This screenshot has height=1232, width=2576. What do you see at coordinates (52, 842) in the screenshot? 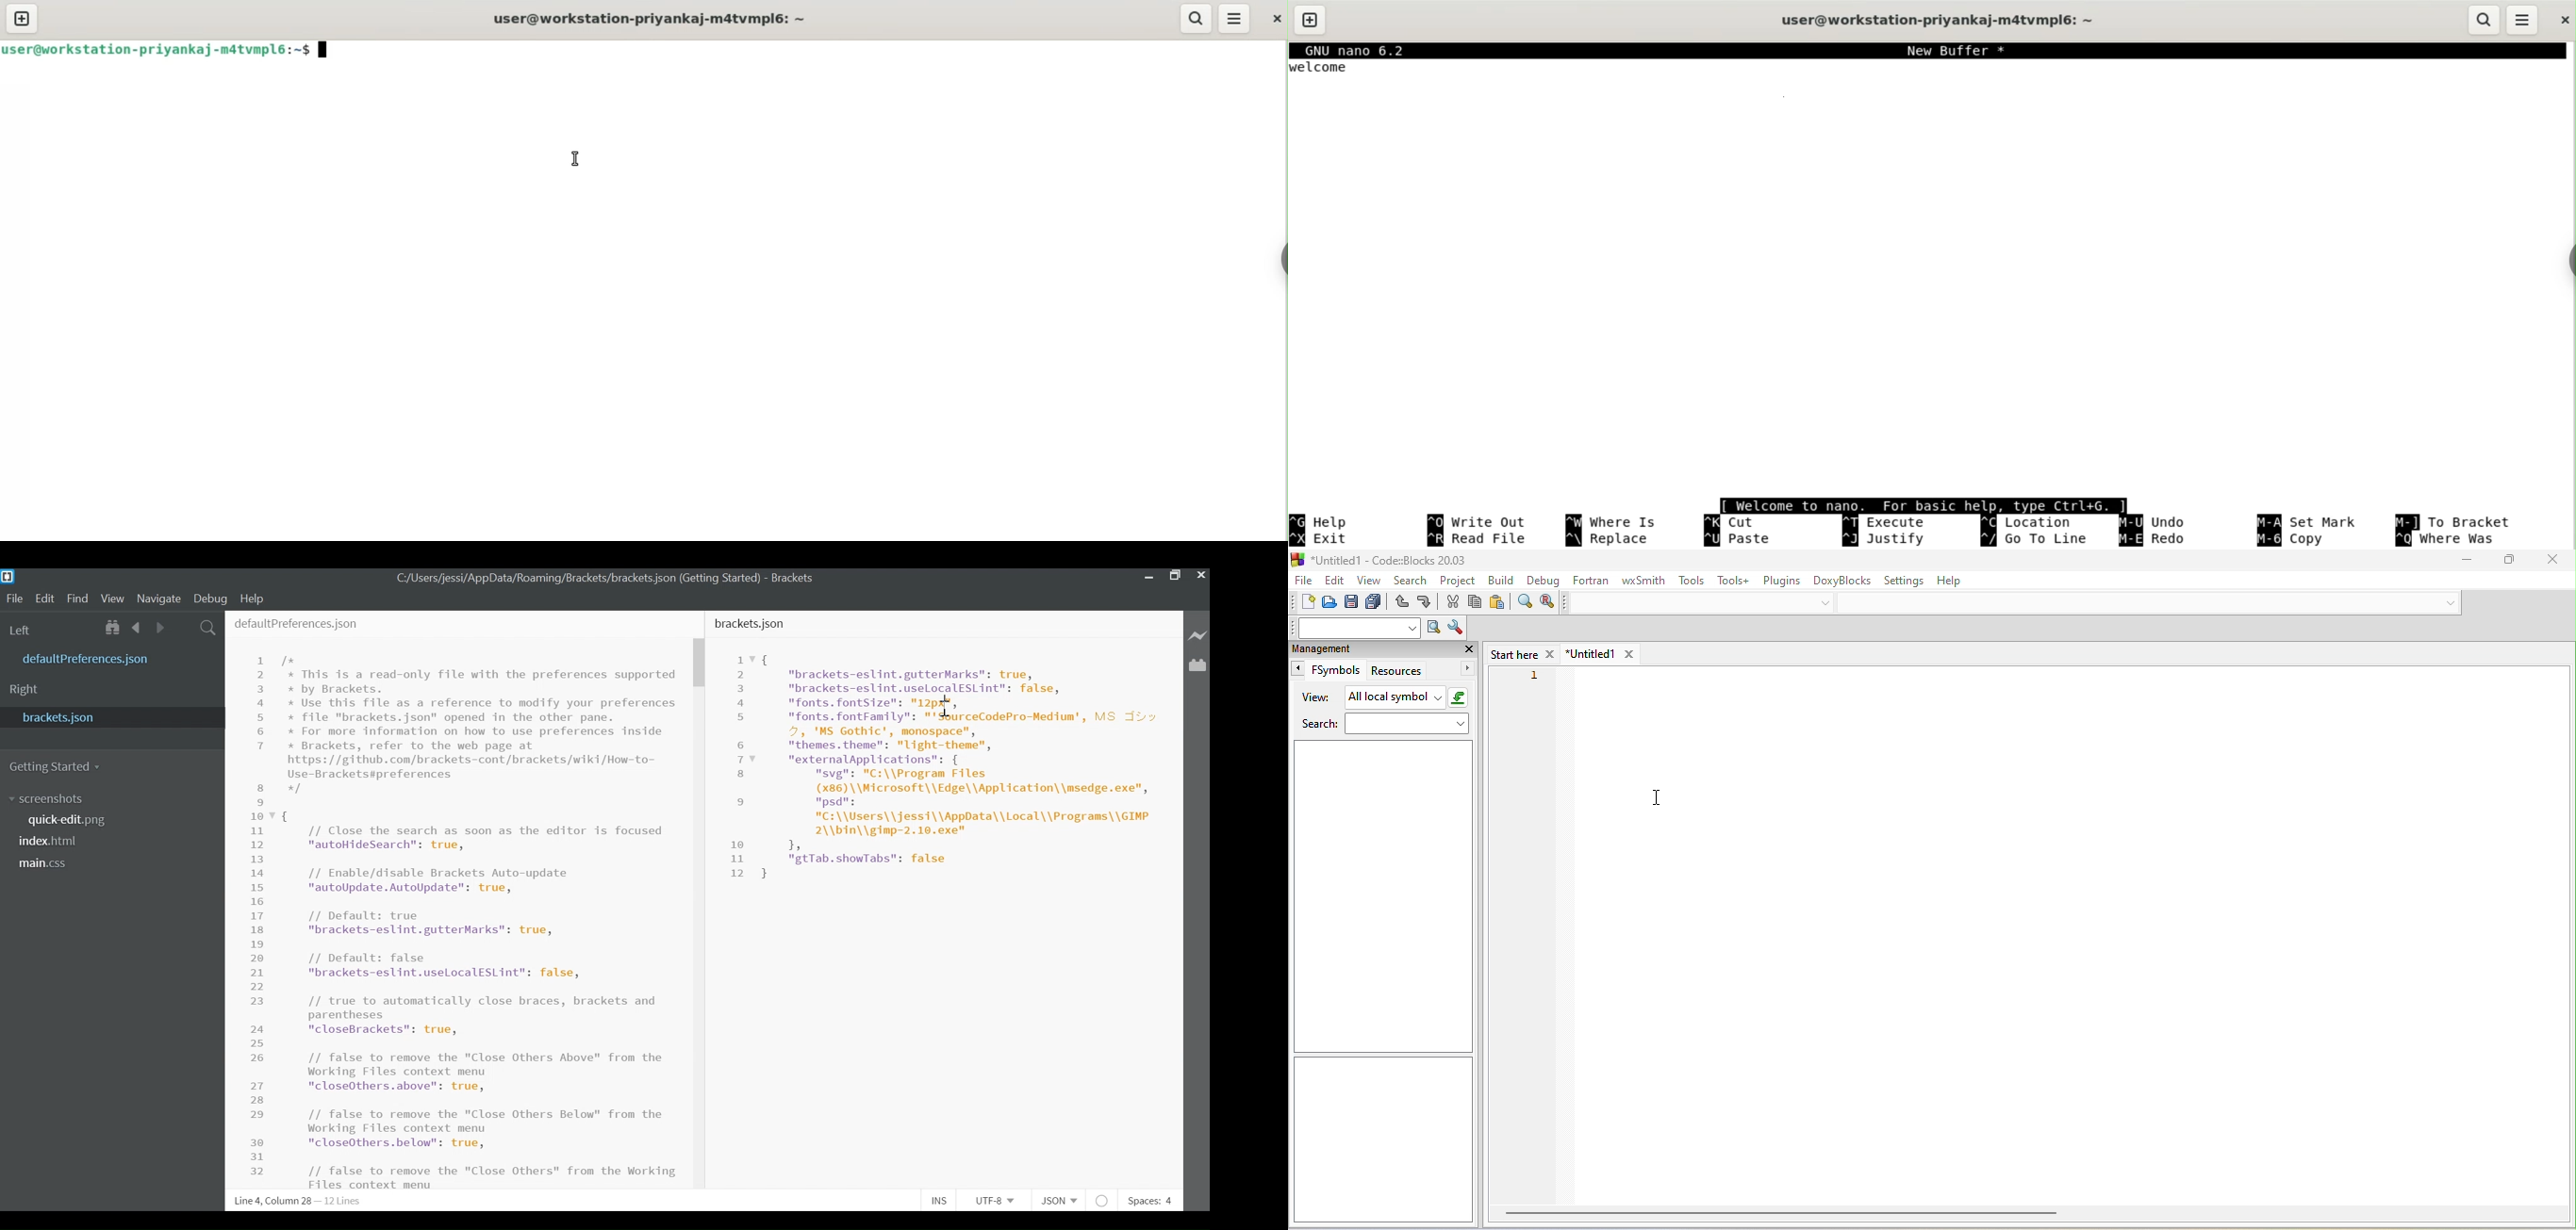
I see `index.html` at bounding box center [52, 842].